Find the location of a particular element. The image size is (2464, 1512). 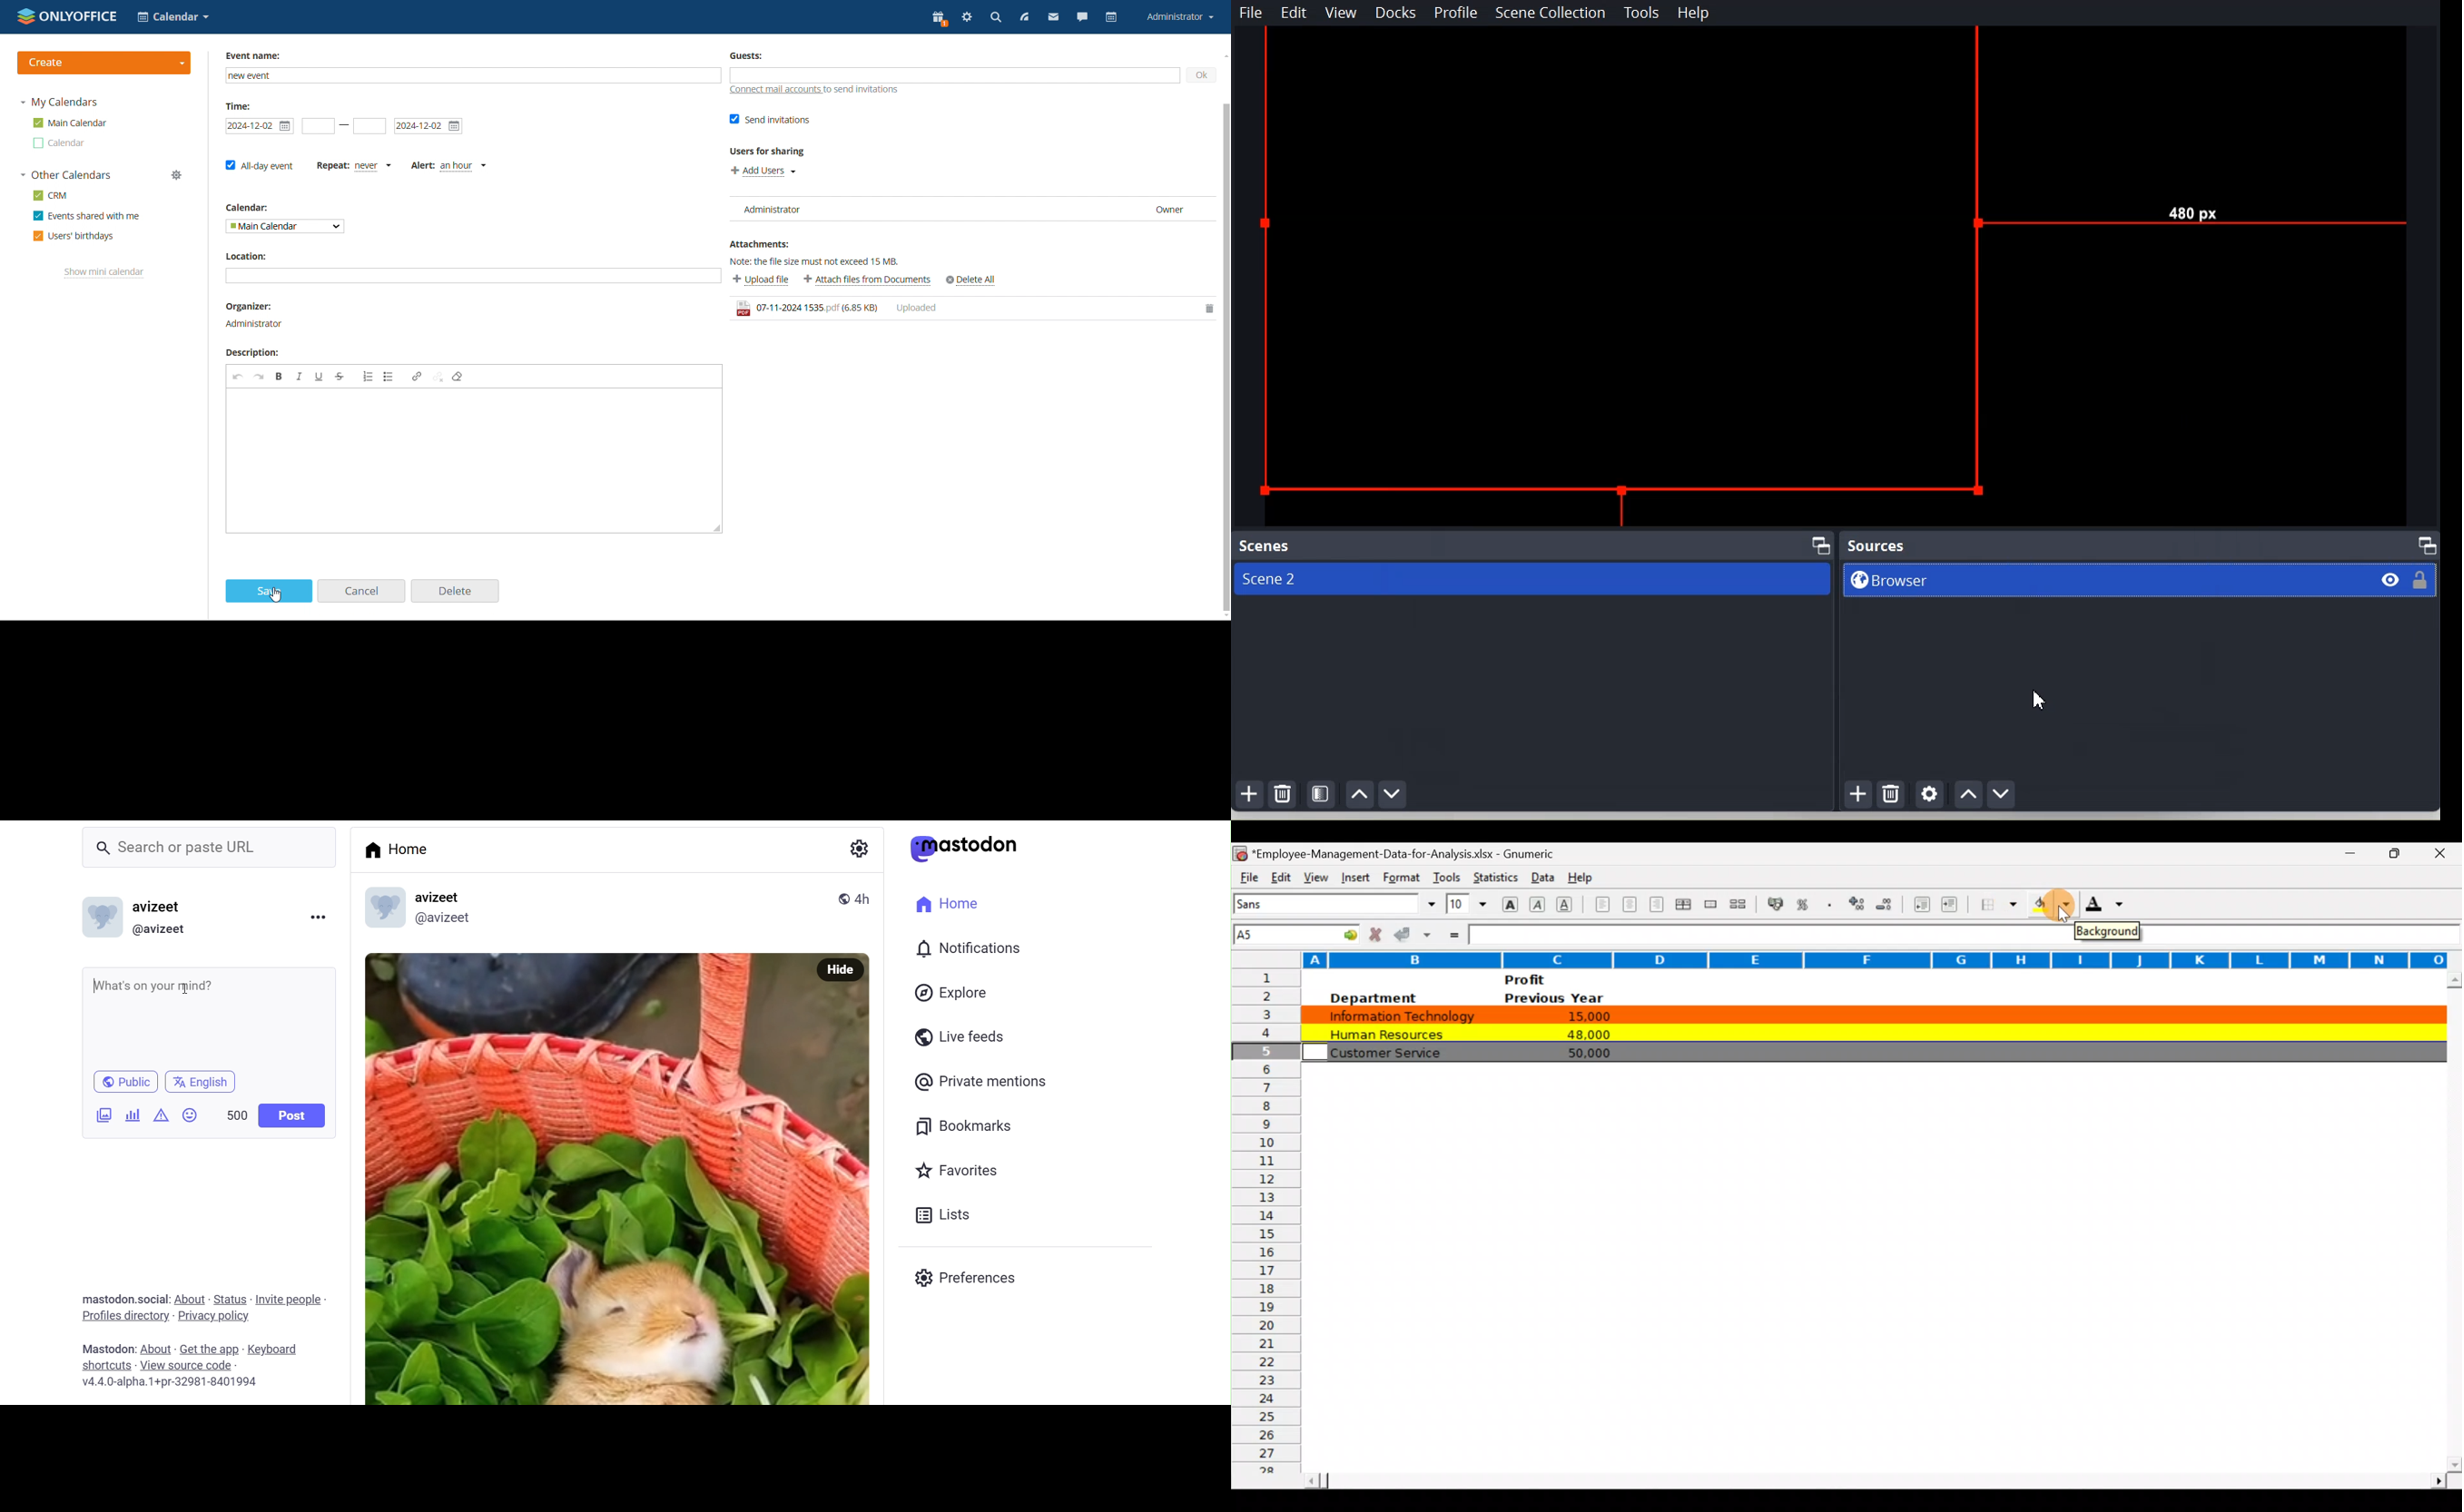

Move scene up is located at coordinates (1361, 794).